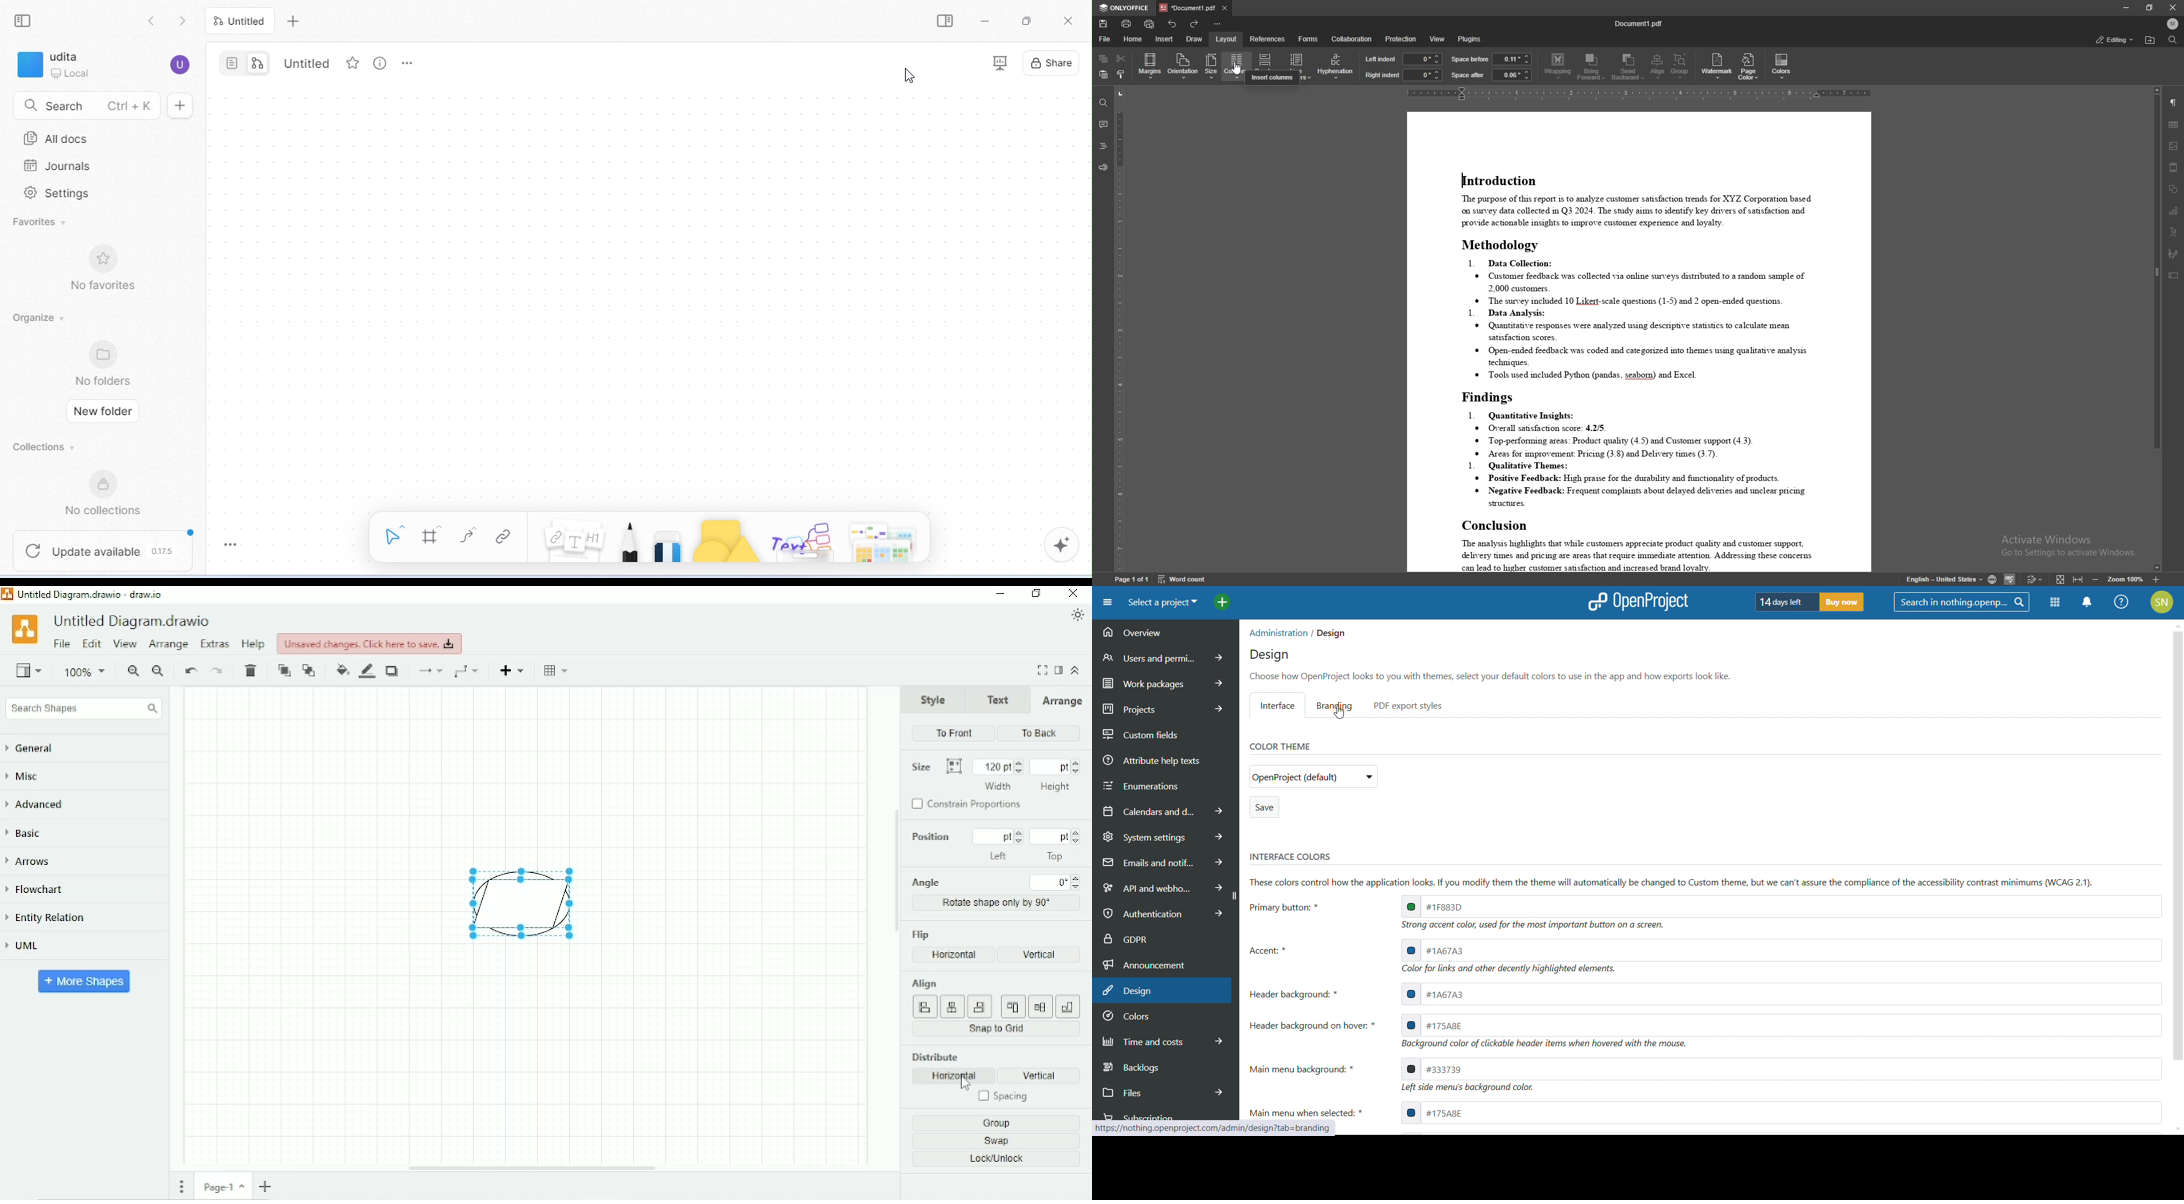 This screenshot has width=2184, height=1204. What do you see at coordinates (997, 1029) in the screenshot?
I see `Snap to grid` at bounding box center [997, 1029].